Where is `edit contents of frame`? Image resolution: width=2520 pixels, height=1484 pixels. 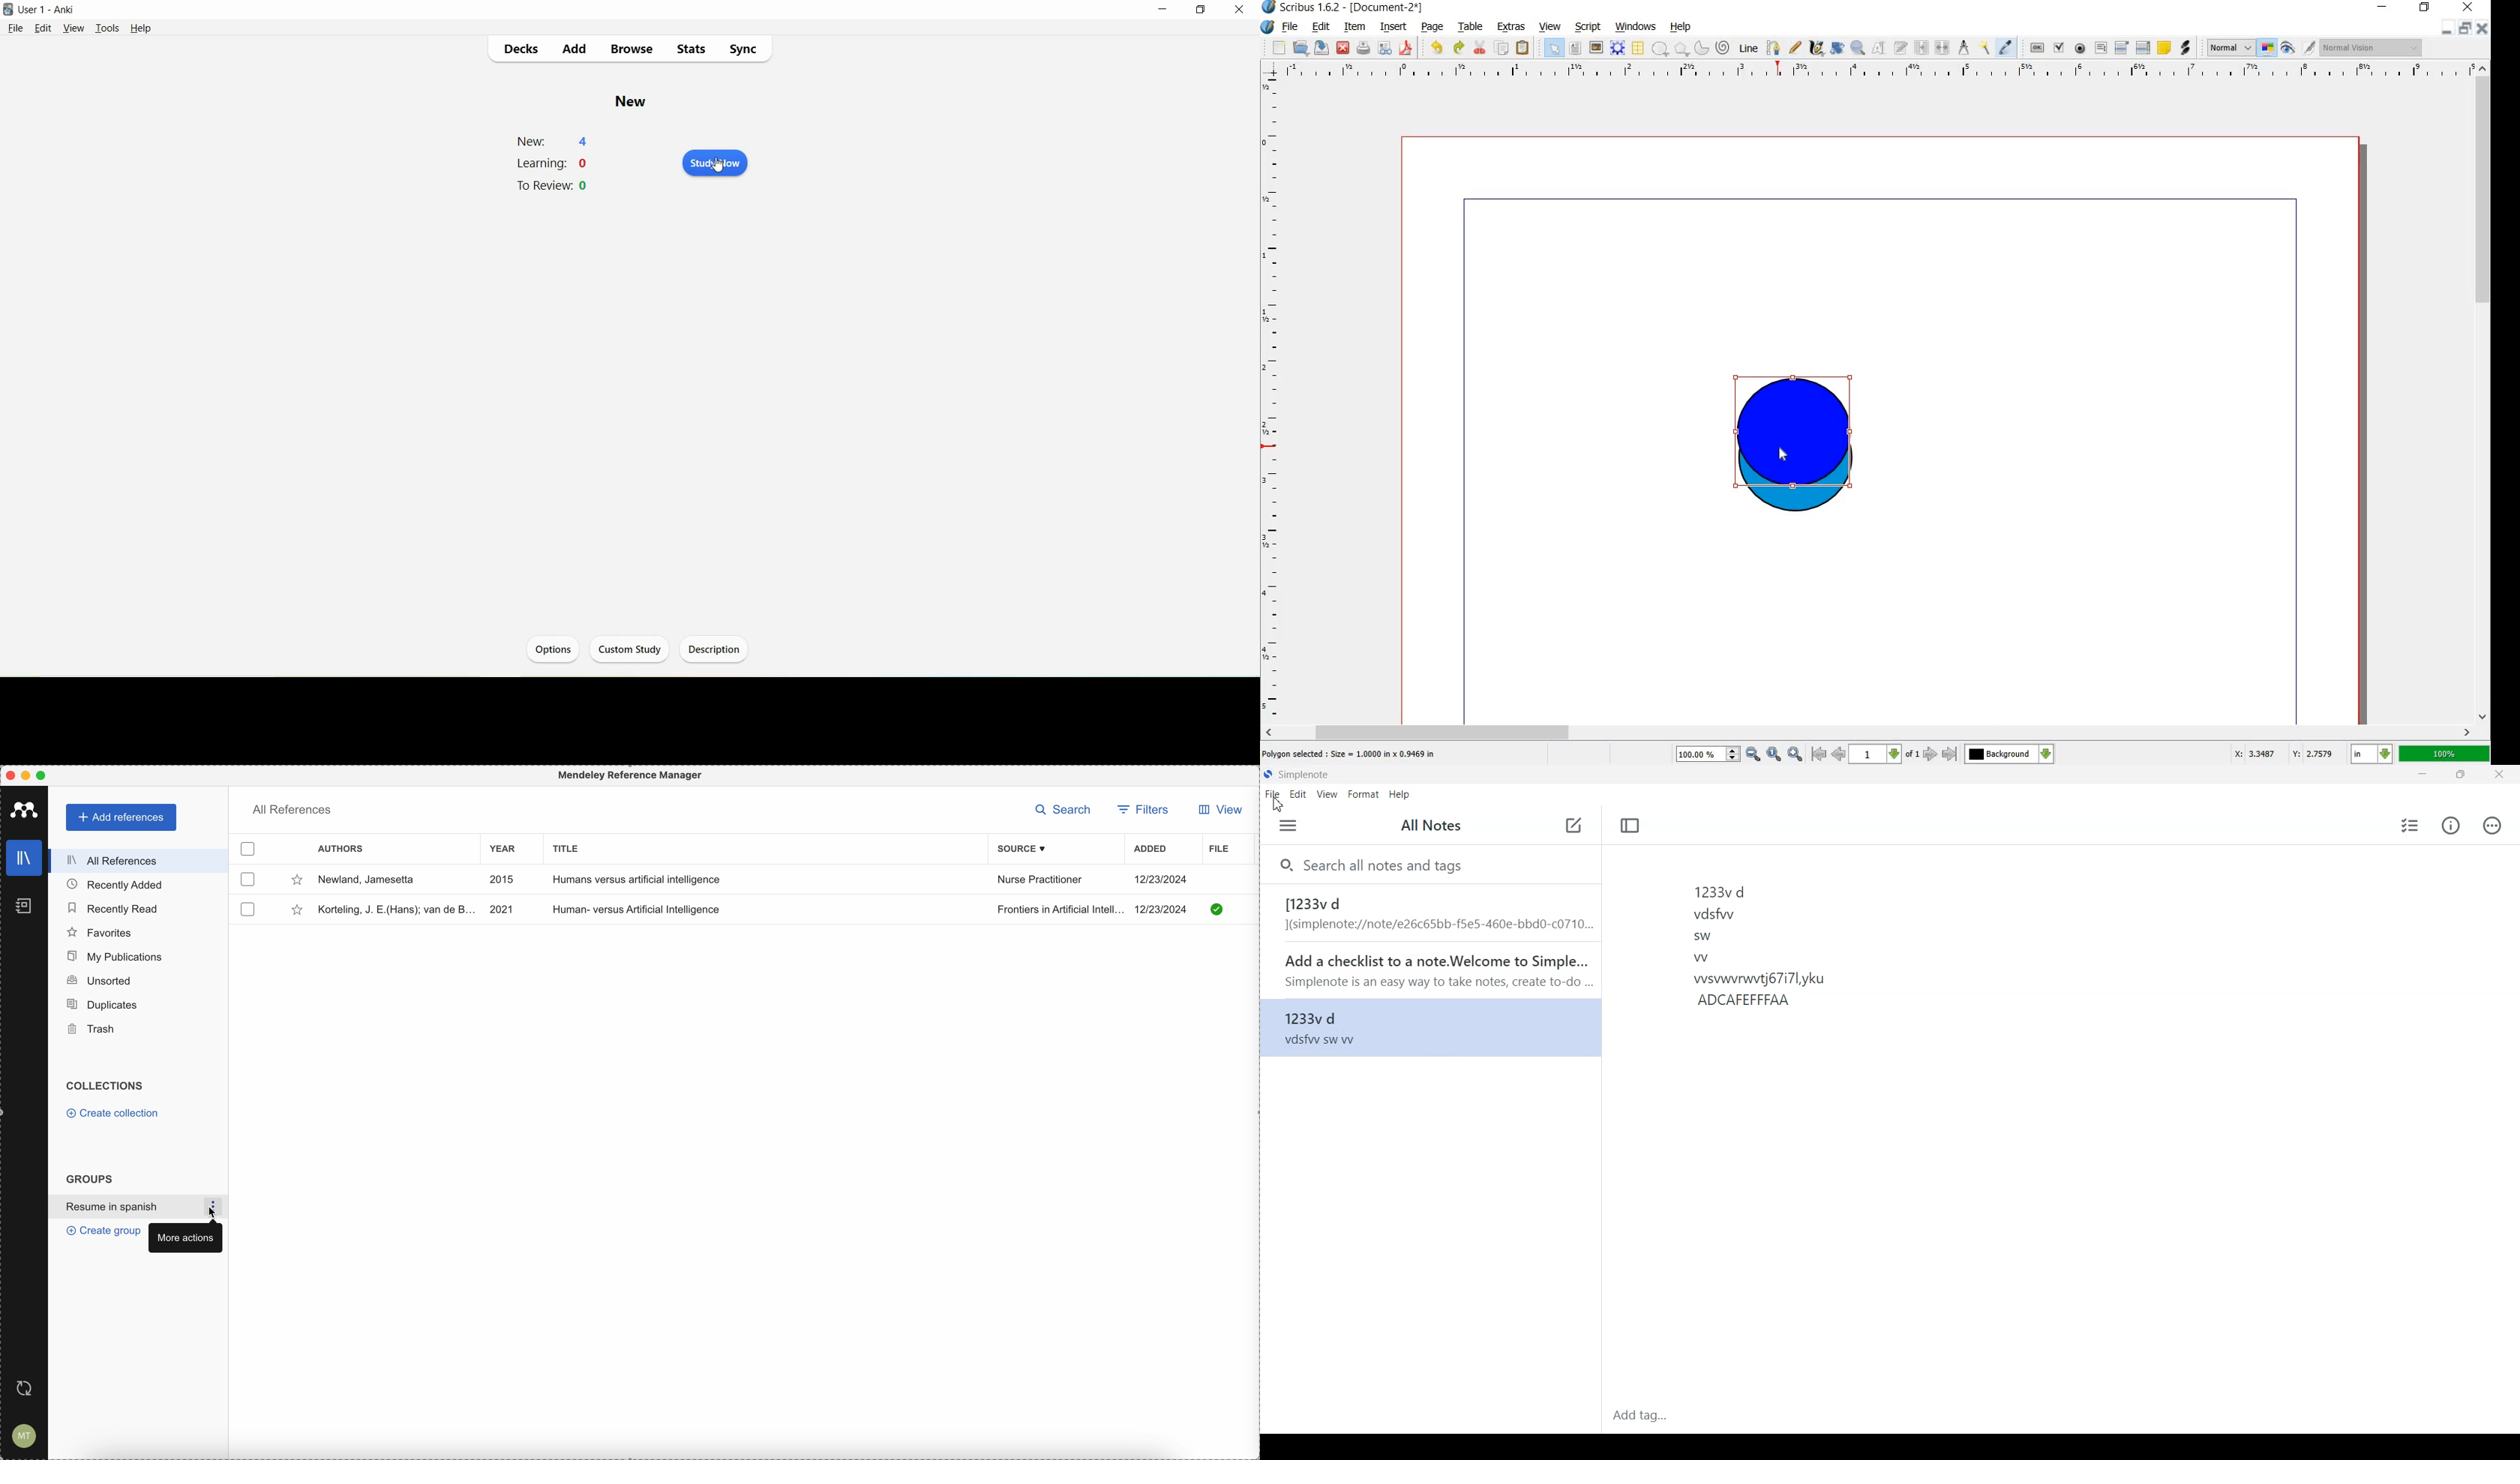
edit contents of frame is located at coordinates (1878, 48).